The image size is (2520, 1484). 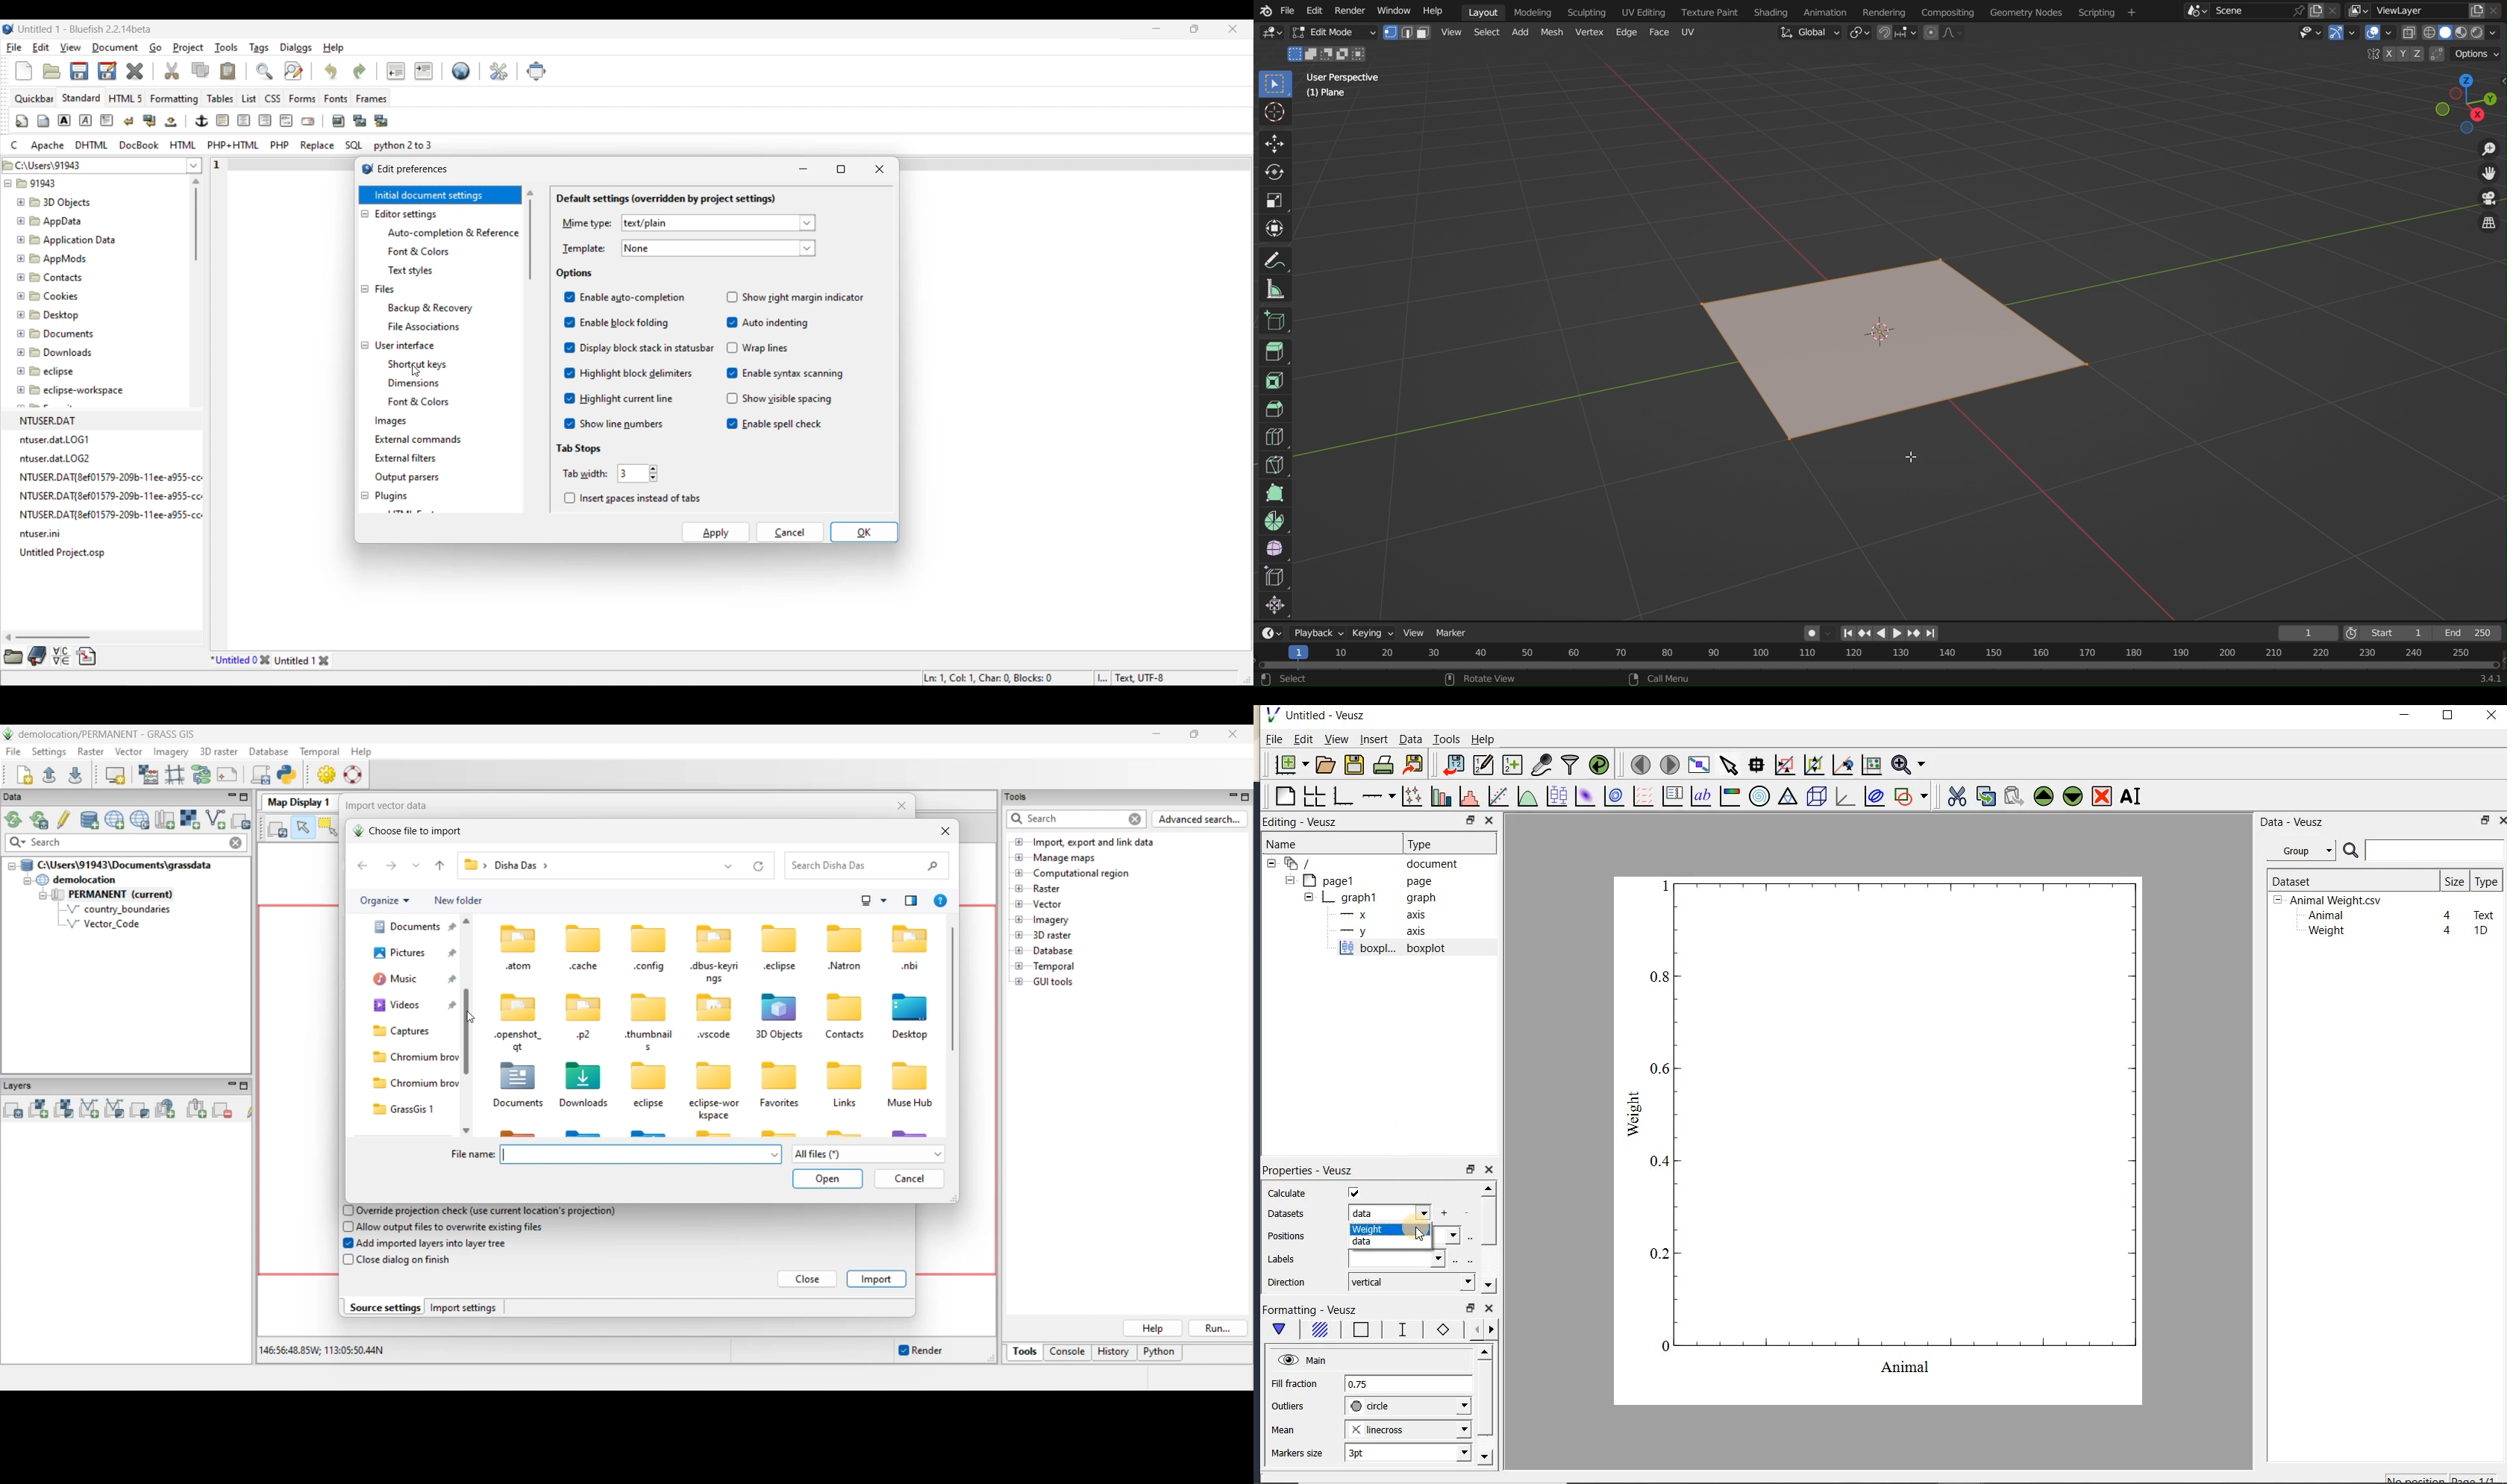 I want to click on weight, so click(x=1379, y=1230).